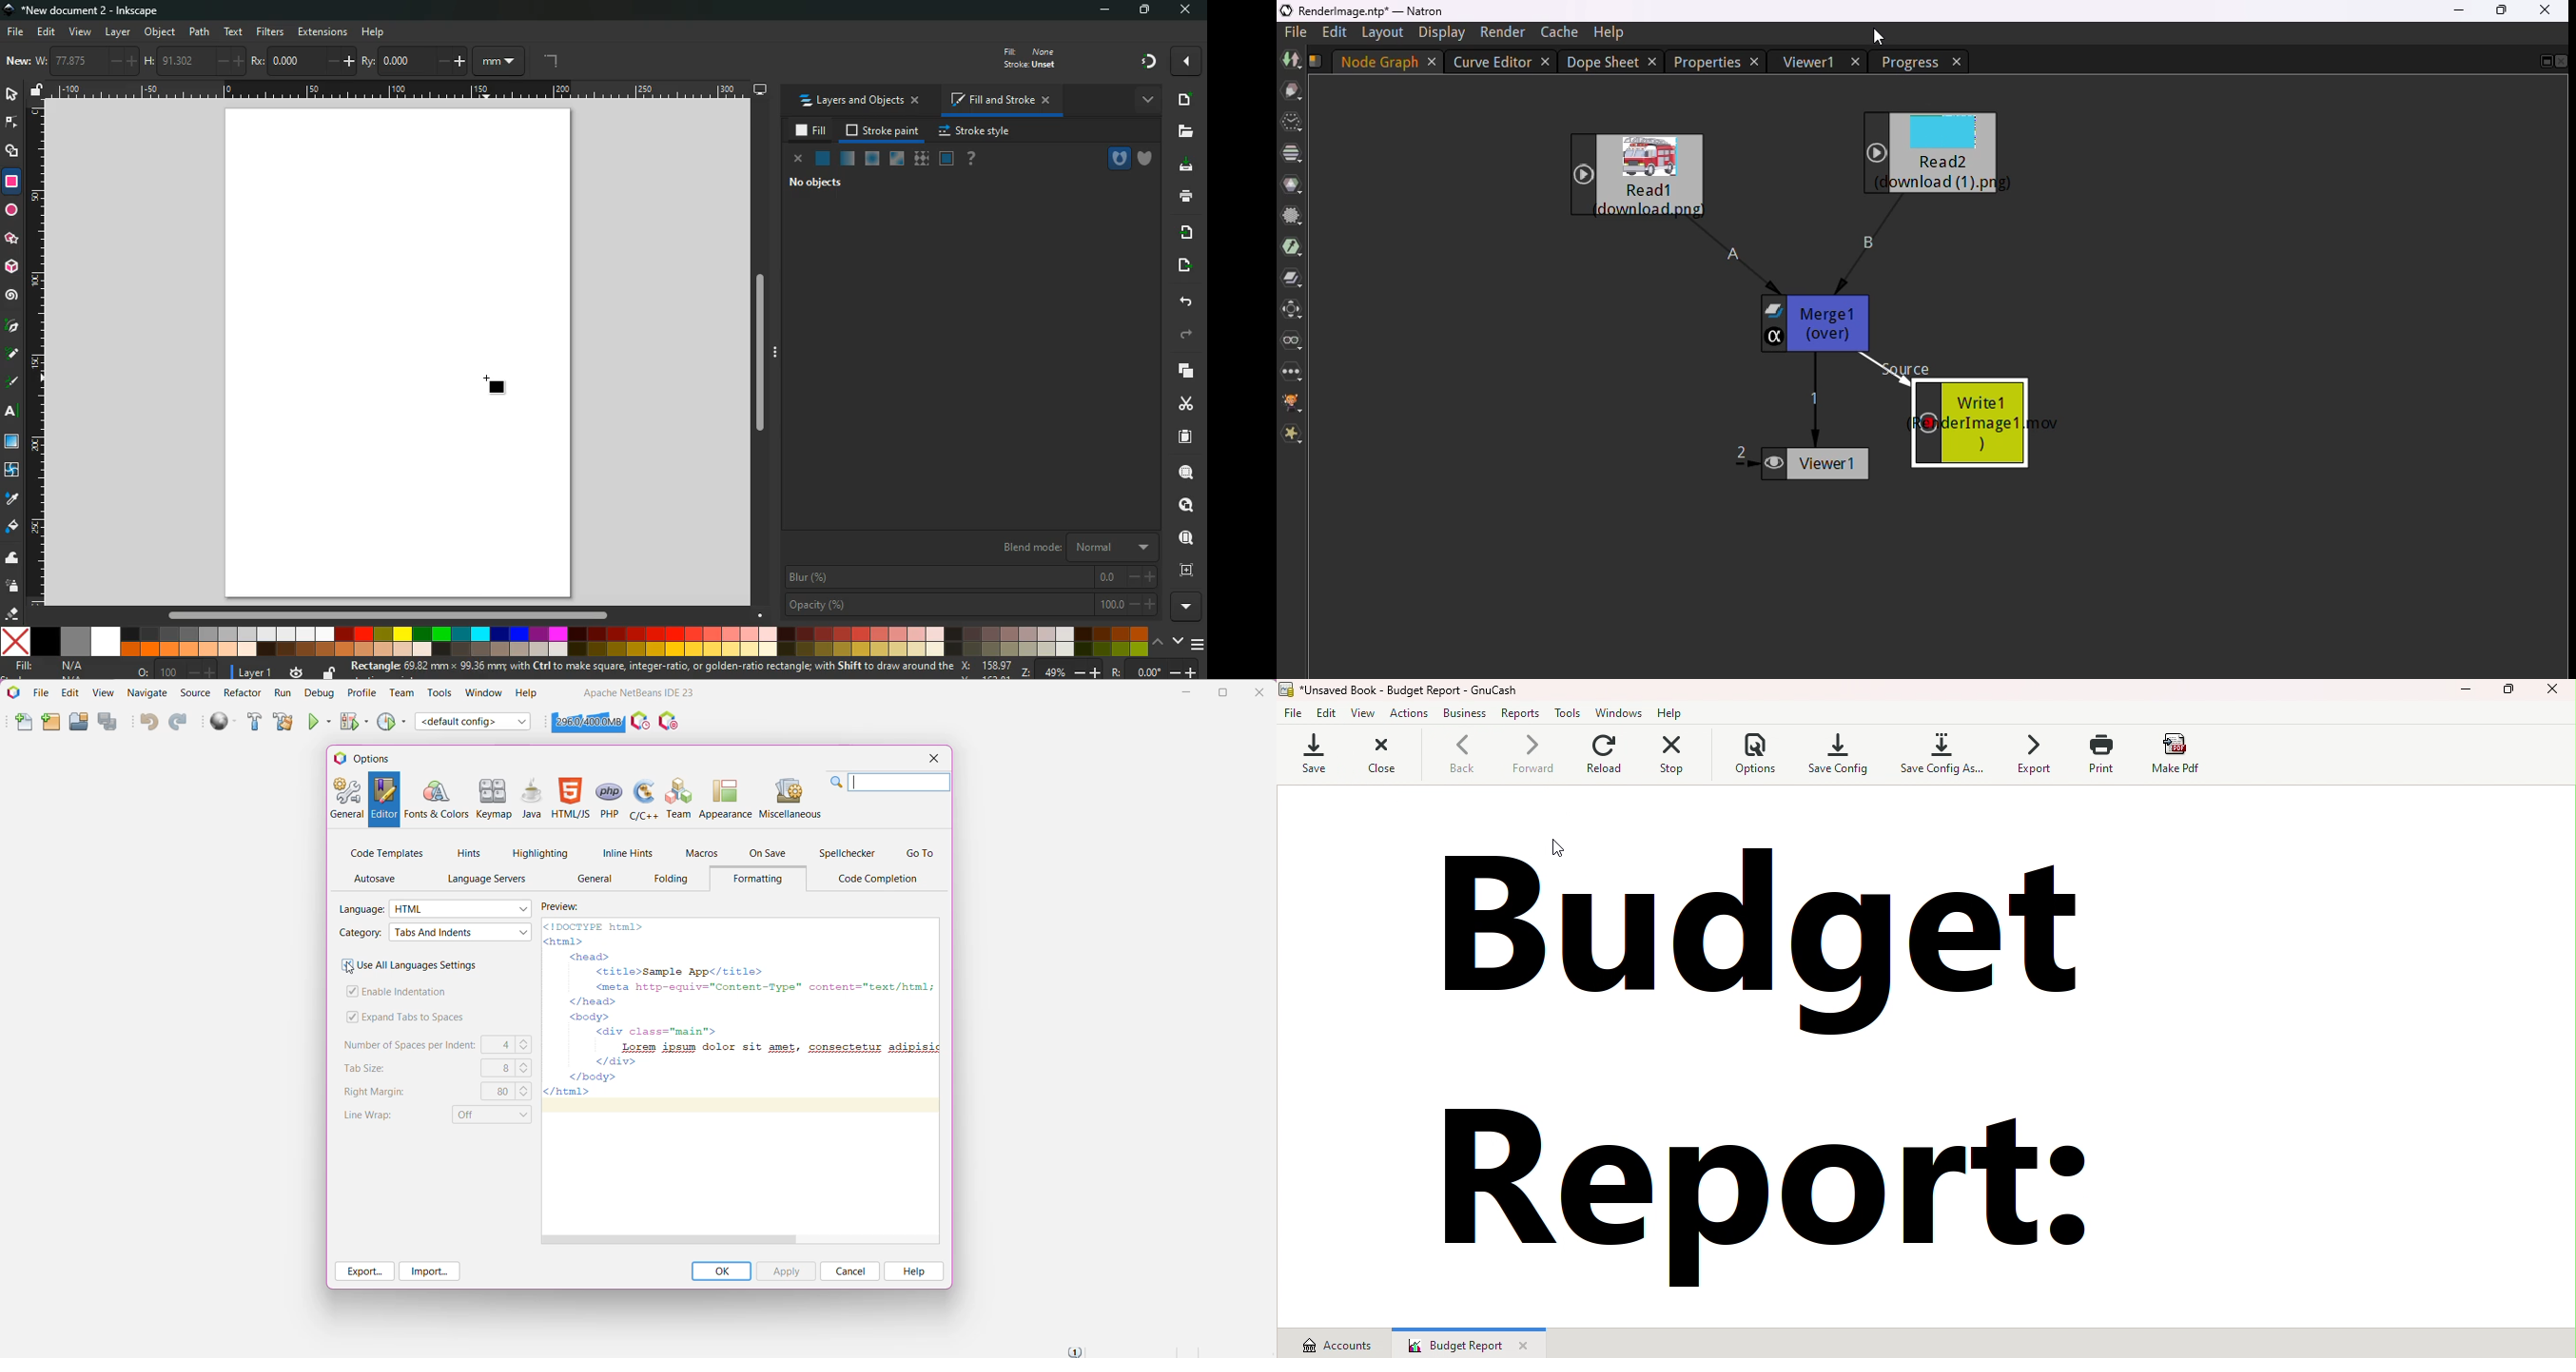 This screenshot has width=2576, height=1372. What do you see at coordinates (1041, 57) in the screenshot?
I see `fill` at bounding box center [1041, 57].